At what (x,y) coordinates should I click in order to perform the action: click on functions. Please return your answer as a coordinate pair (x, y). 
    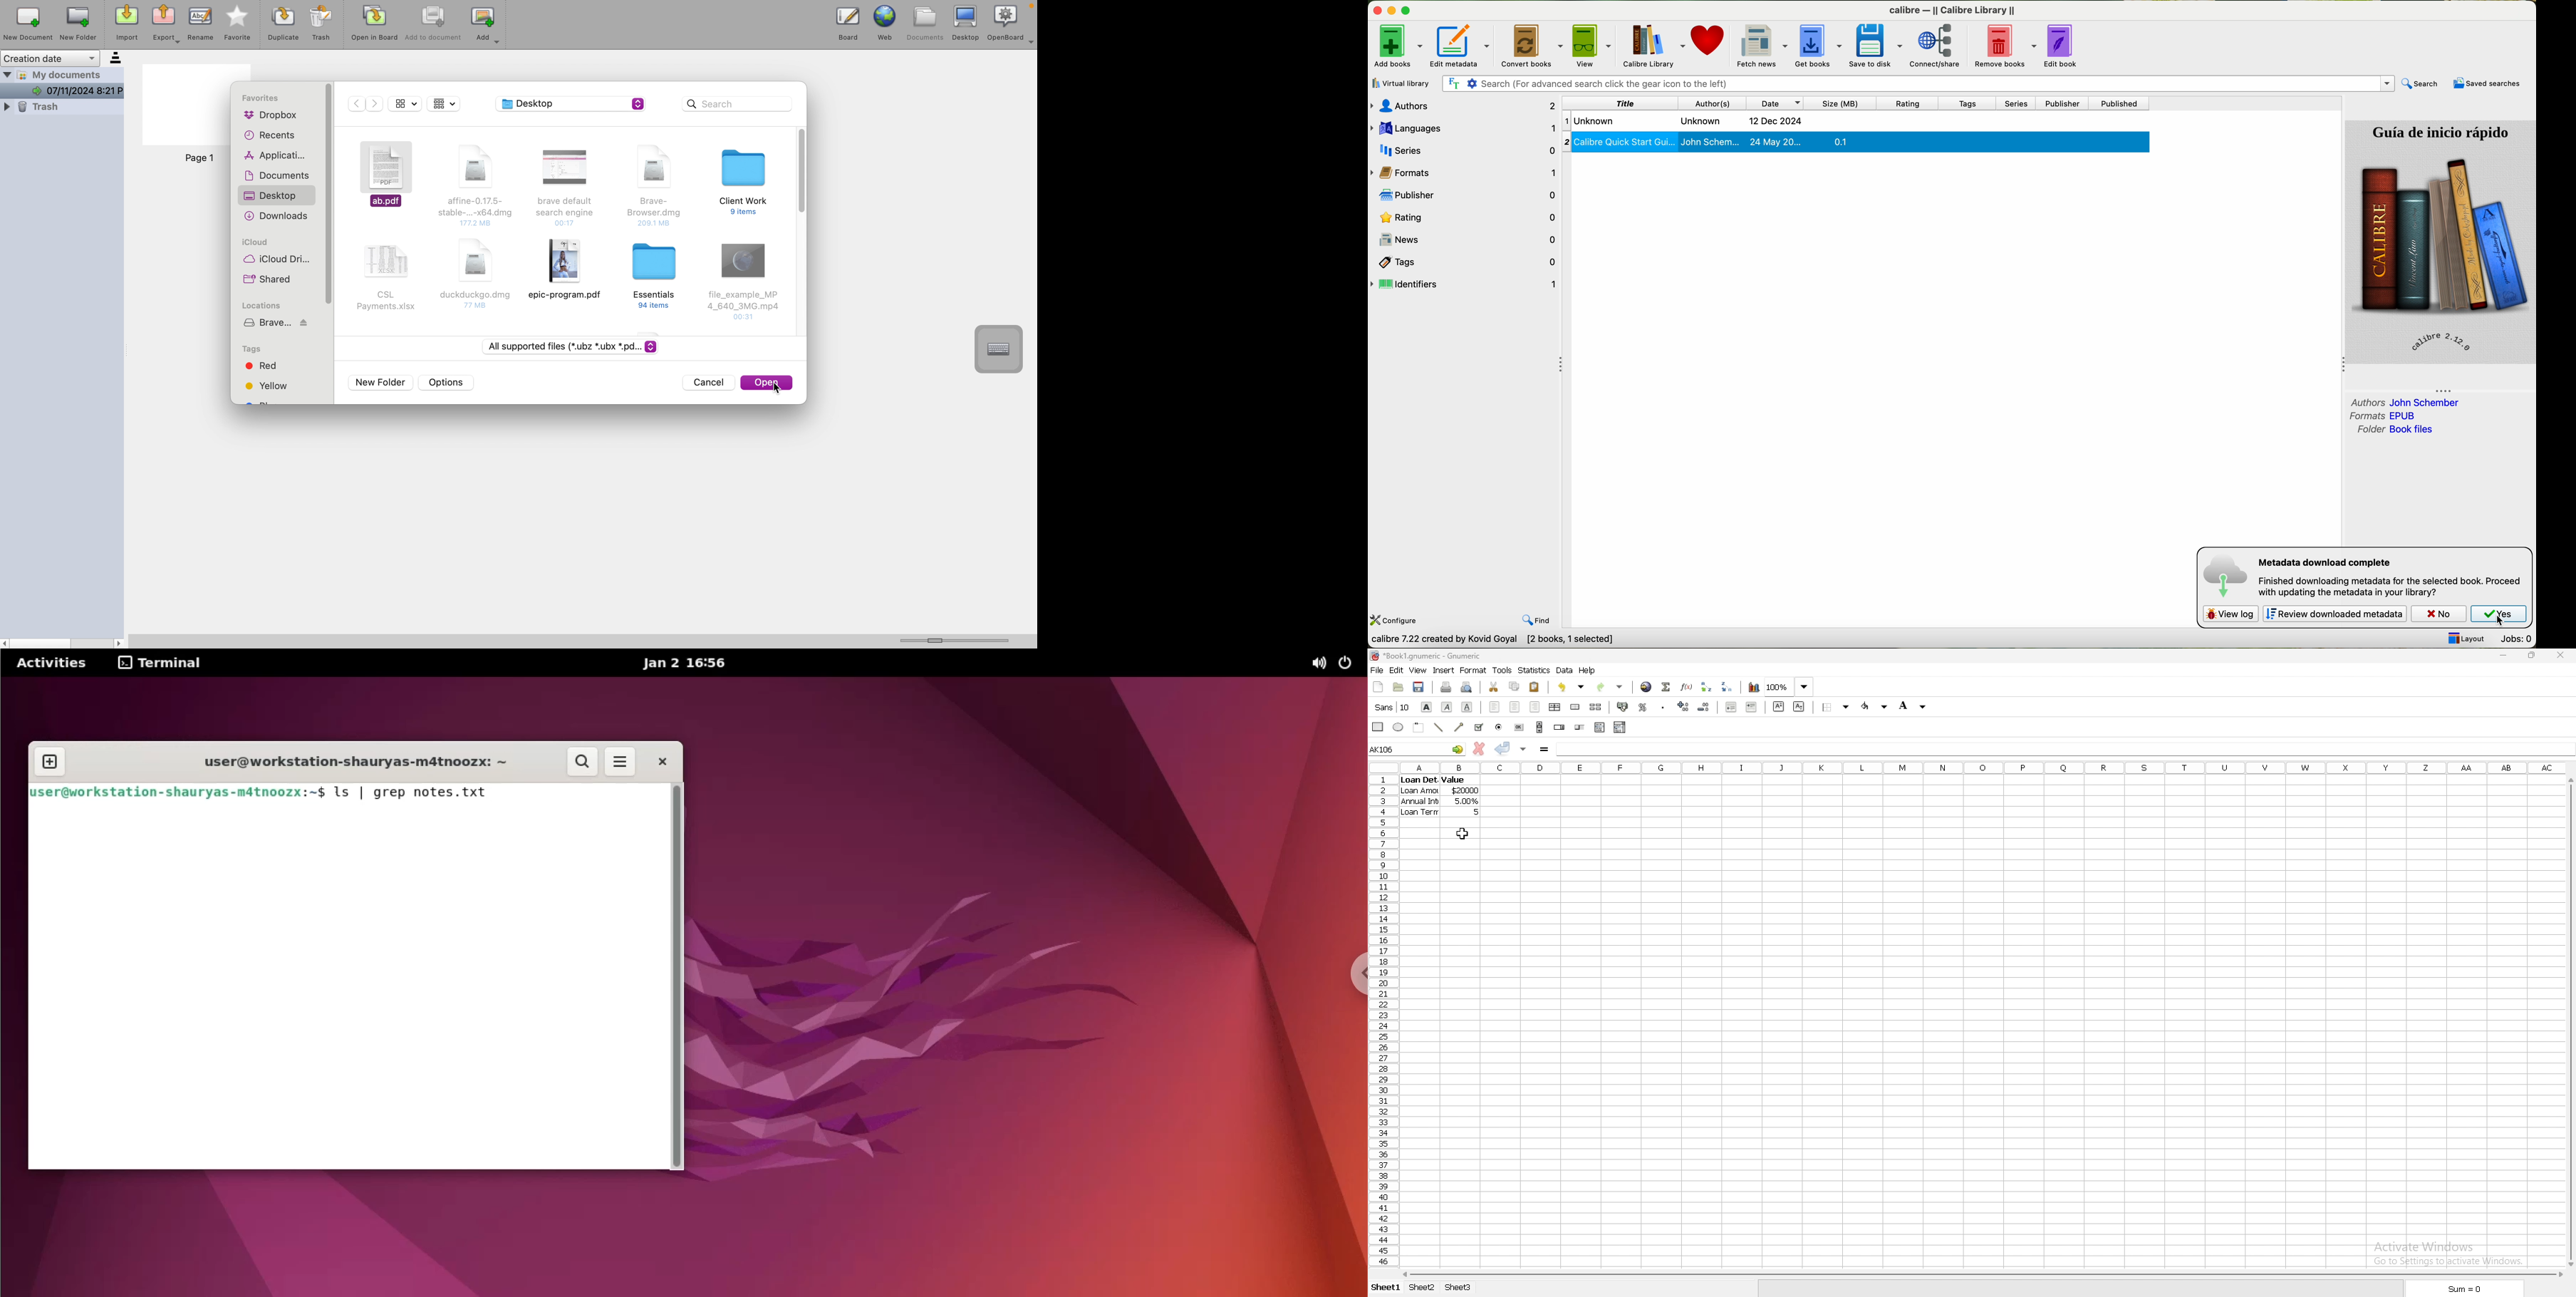
    Looking at the image, I should click on (1688, 688).